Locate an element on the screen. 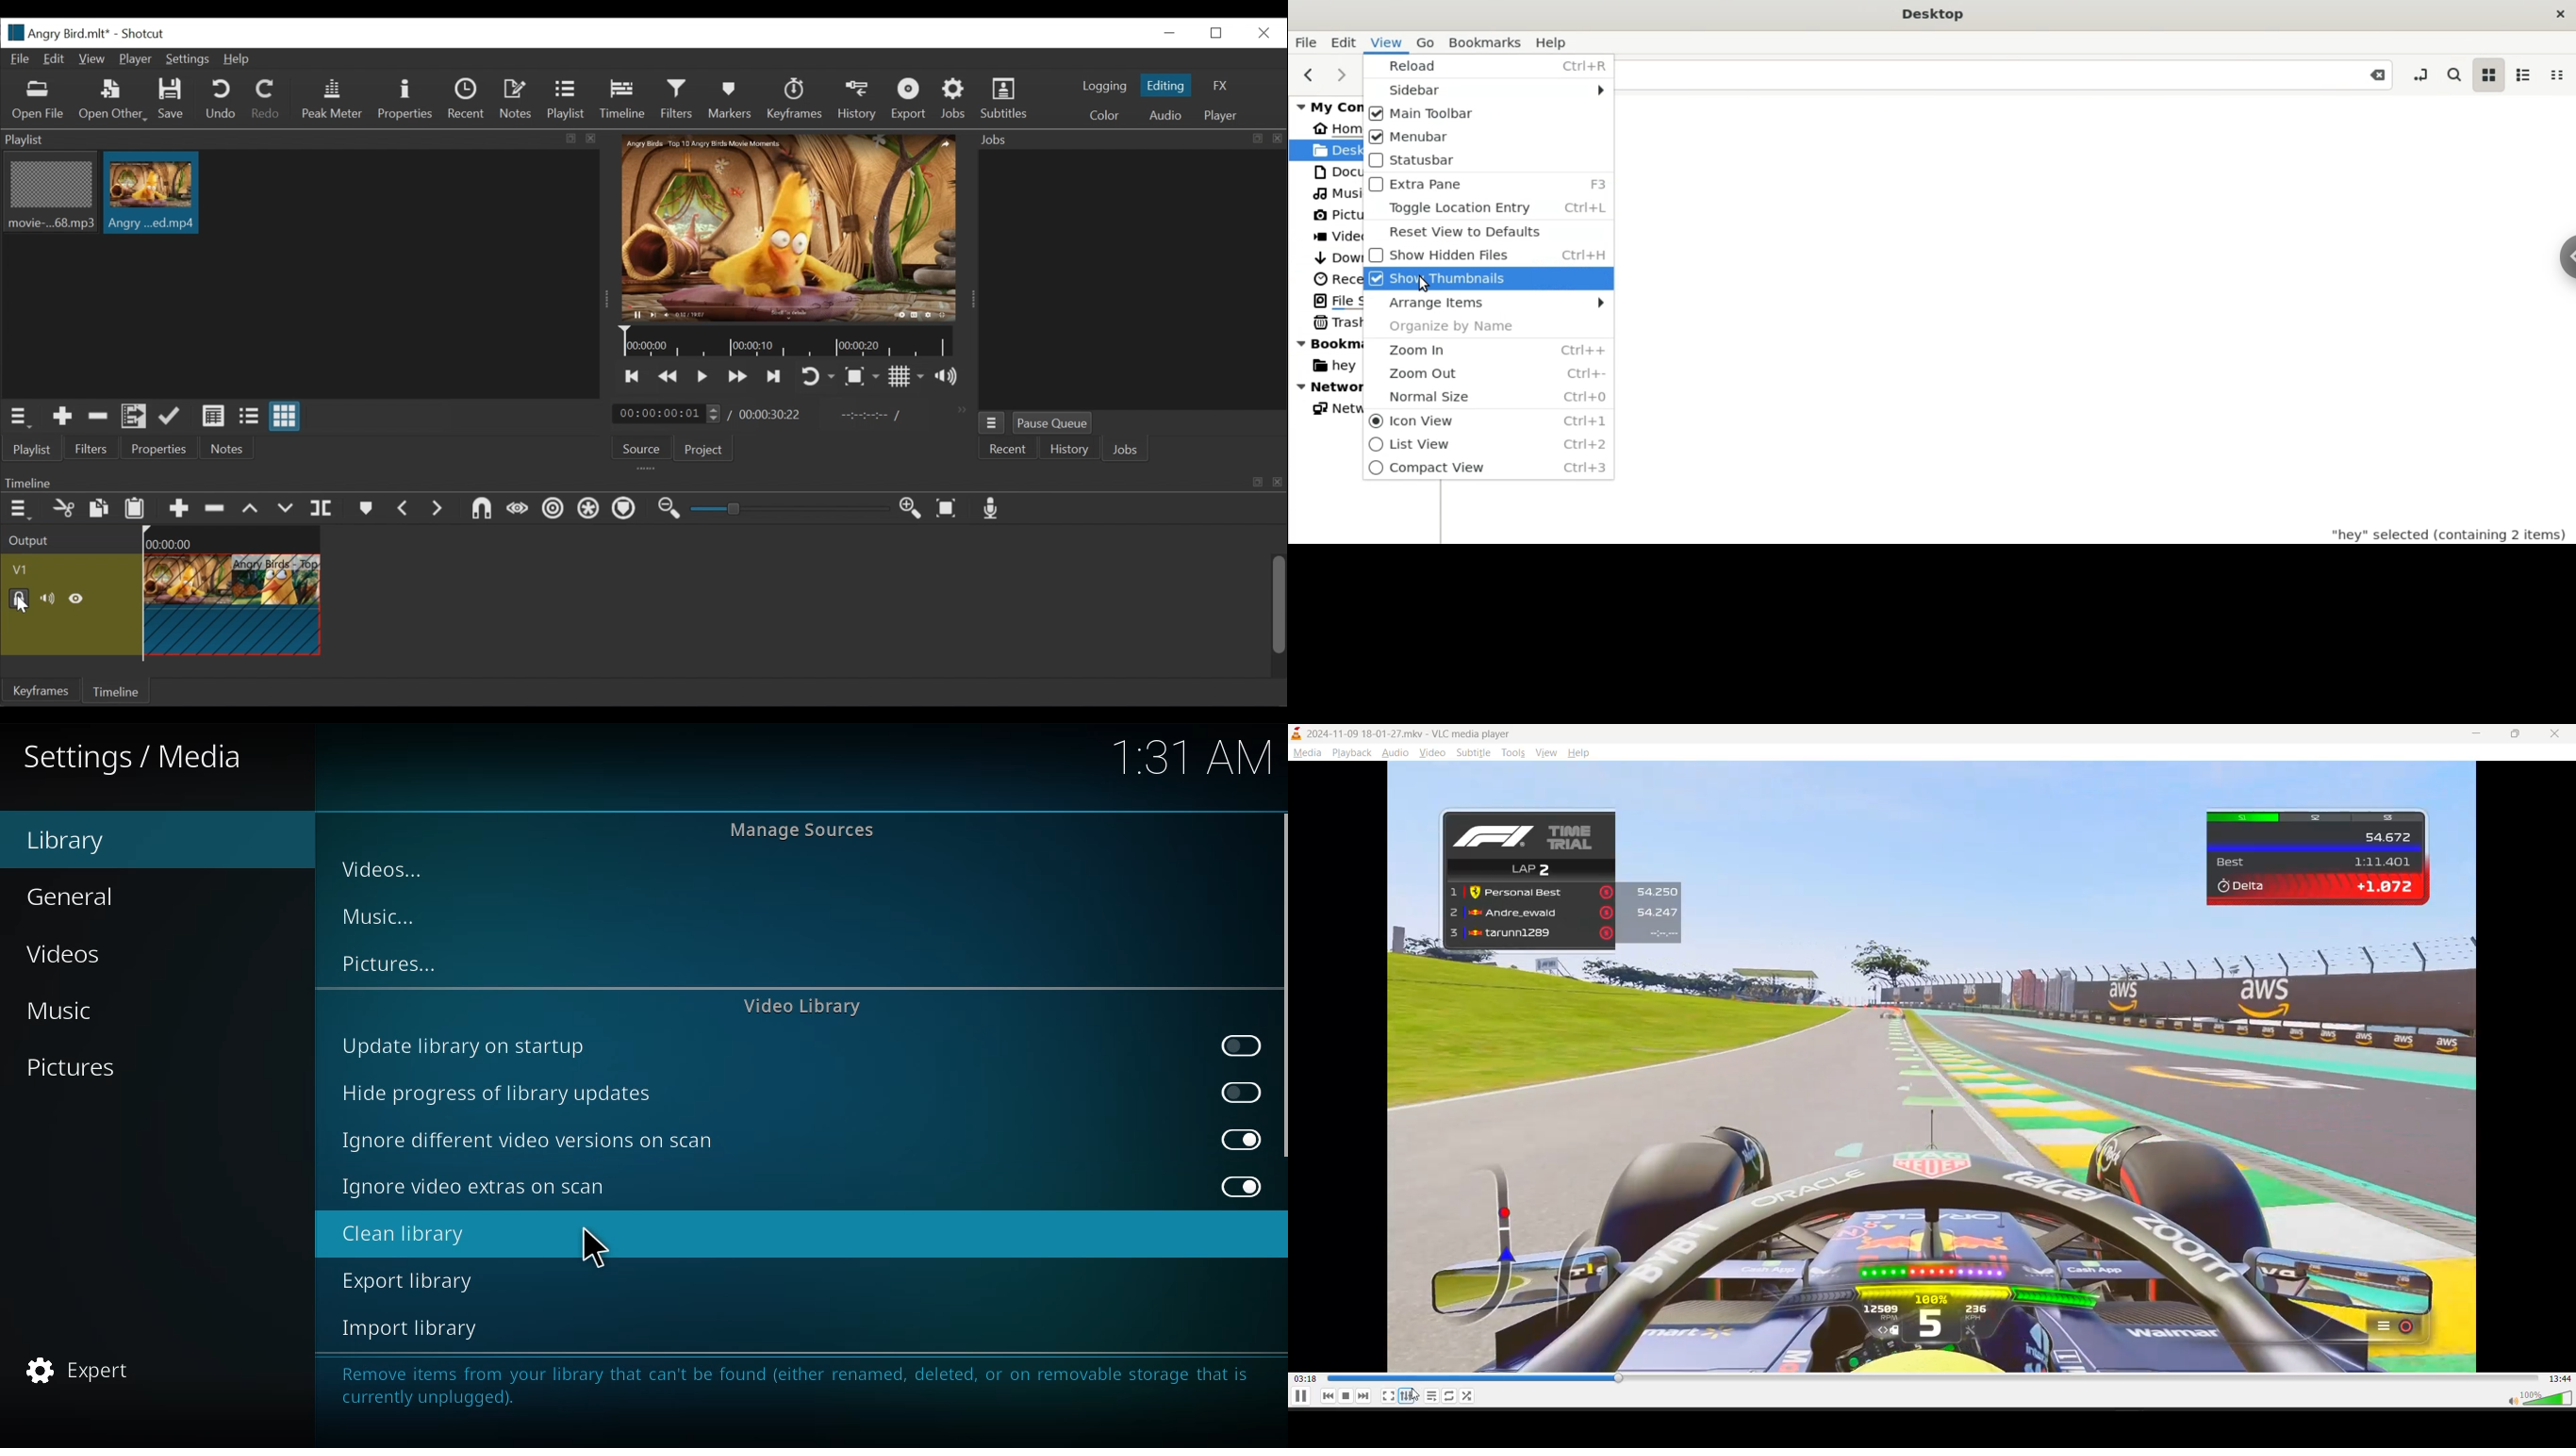 This screenshot has height=1456, width=2576. View as detail is located at coordinates (213, 416).